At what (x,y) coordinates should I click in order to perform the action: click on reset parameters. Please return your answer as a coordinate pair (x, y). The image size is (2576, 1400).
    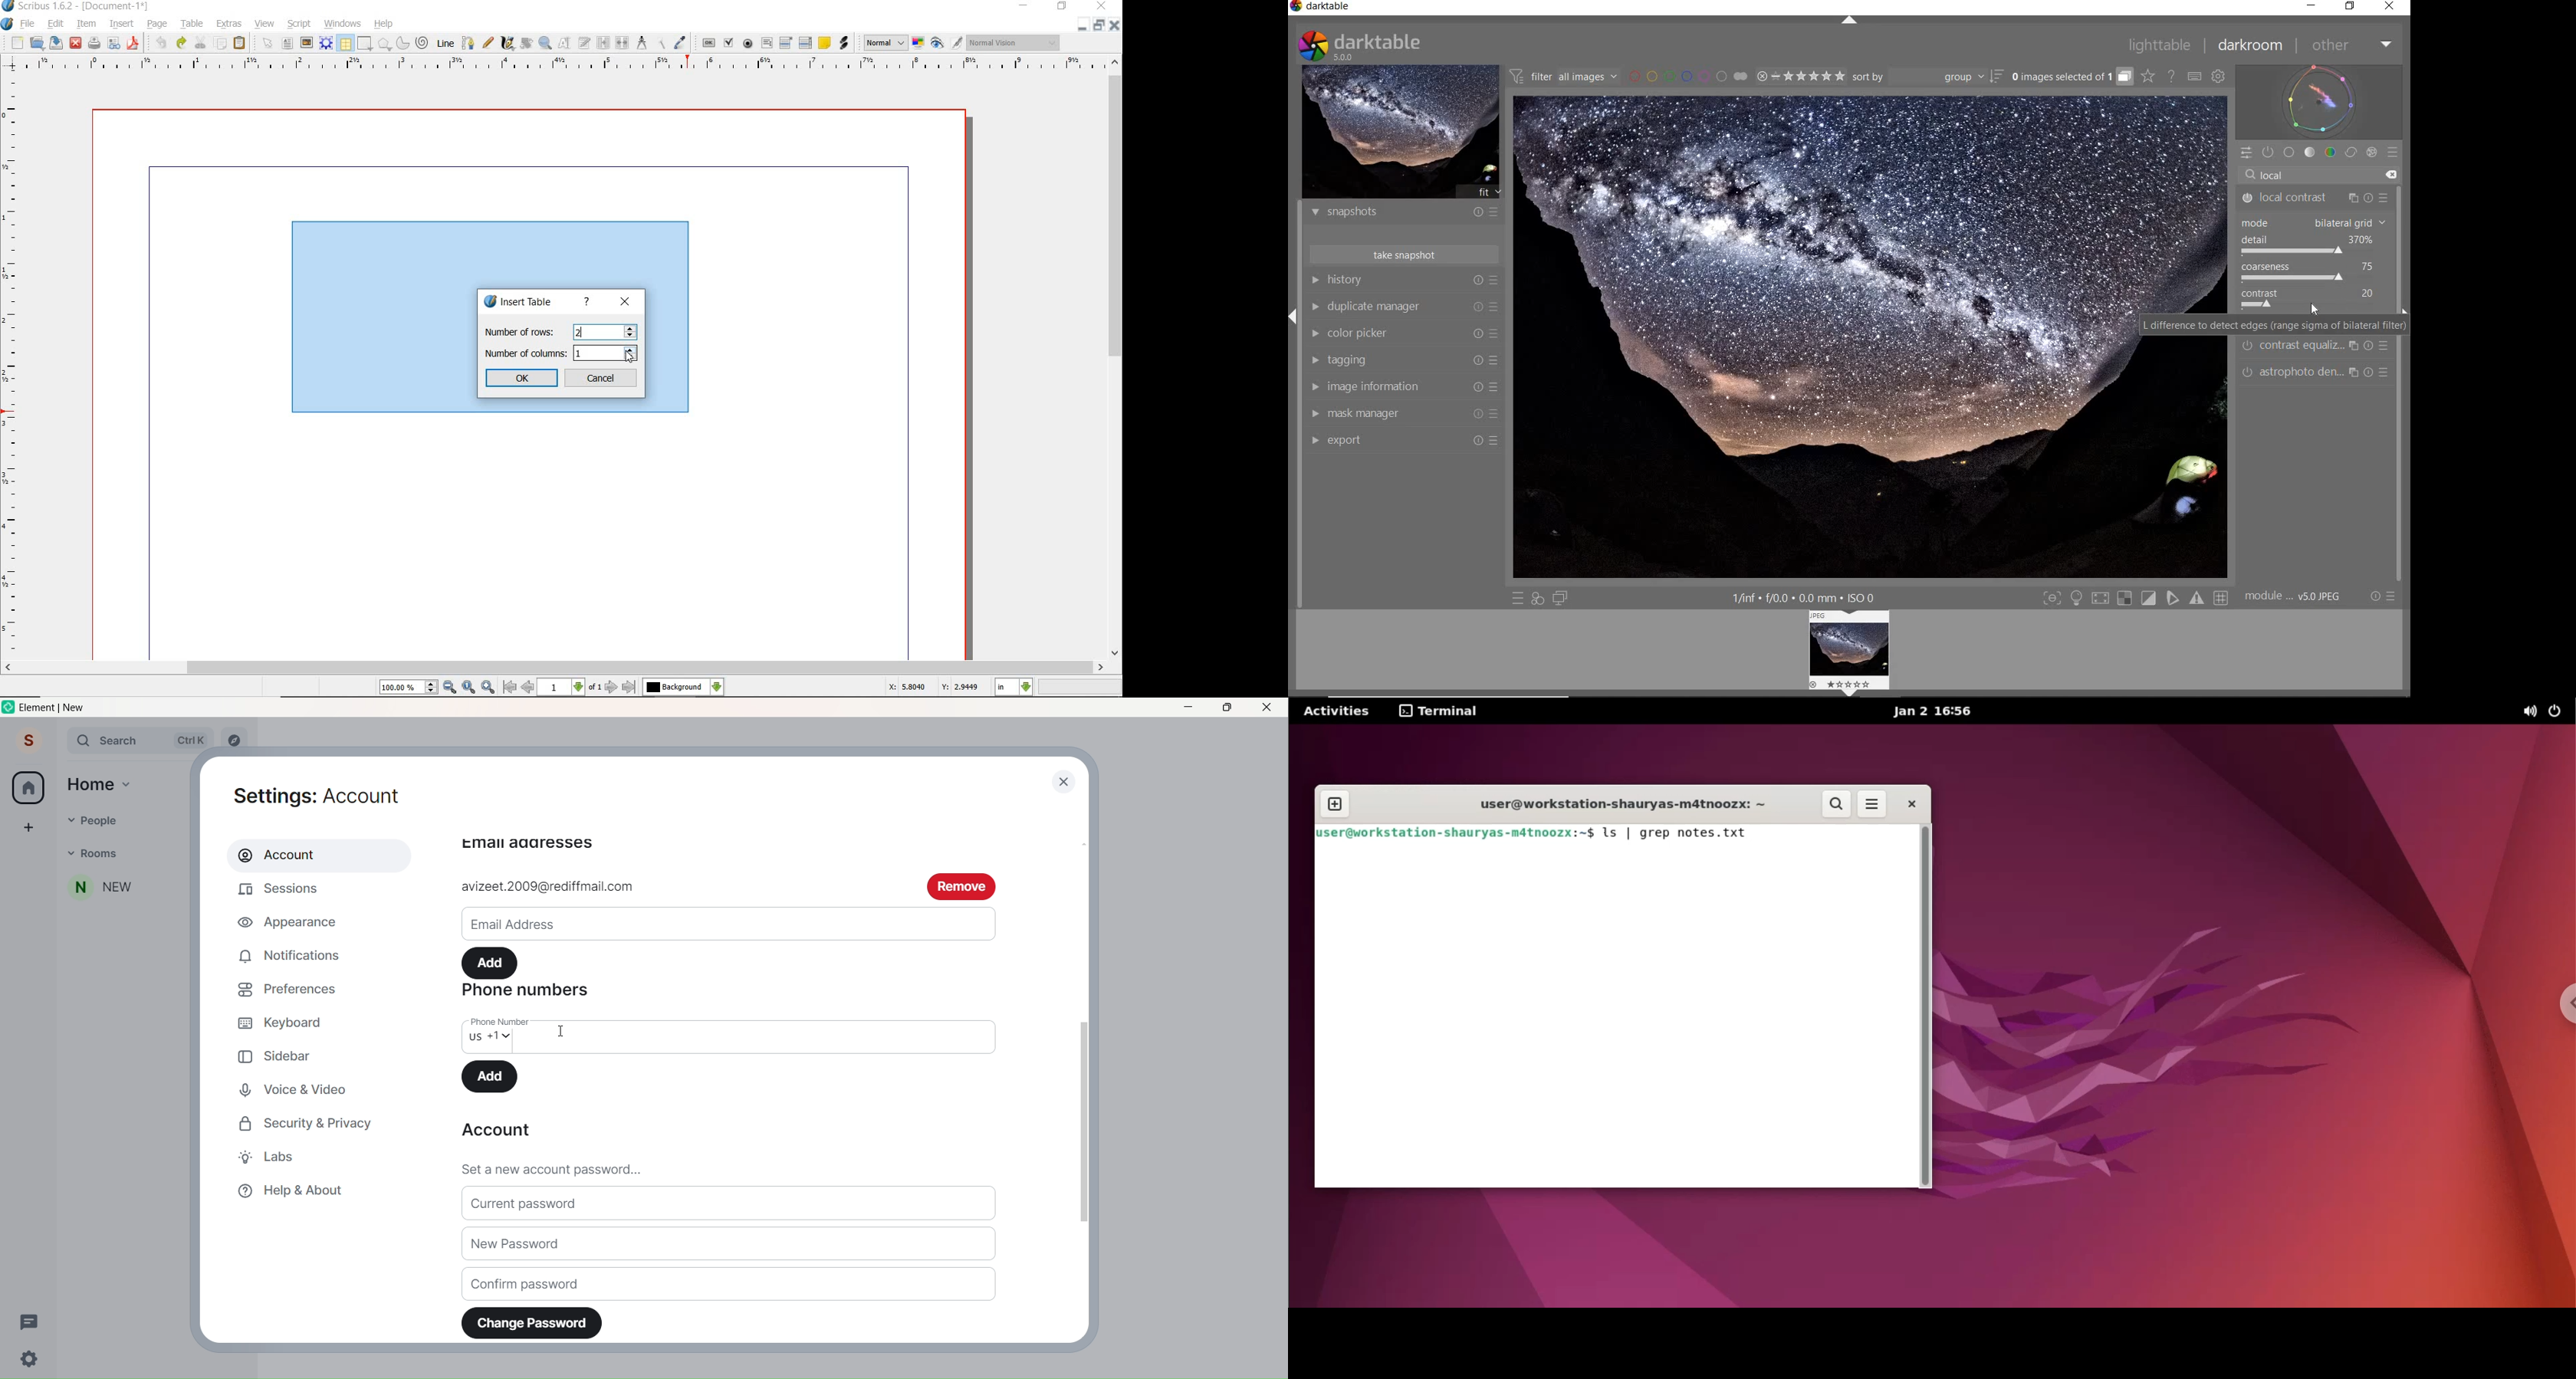
    Looking at the image, I should click on (2372, 371).